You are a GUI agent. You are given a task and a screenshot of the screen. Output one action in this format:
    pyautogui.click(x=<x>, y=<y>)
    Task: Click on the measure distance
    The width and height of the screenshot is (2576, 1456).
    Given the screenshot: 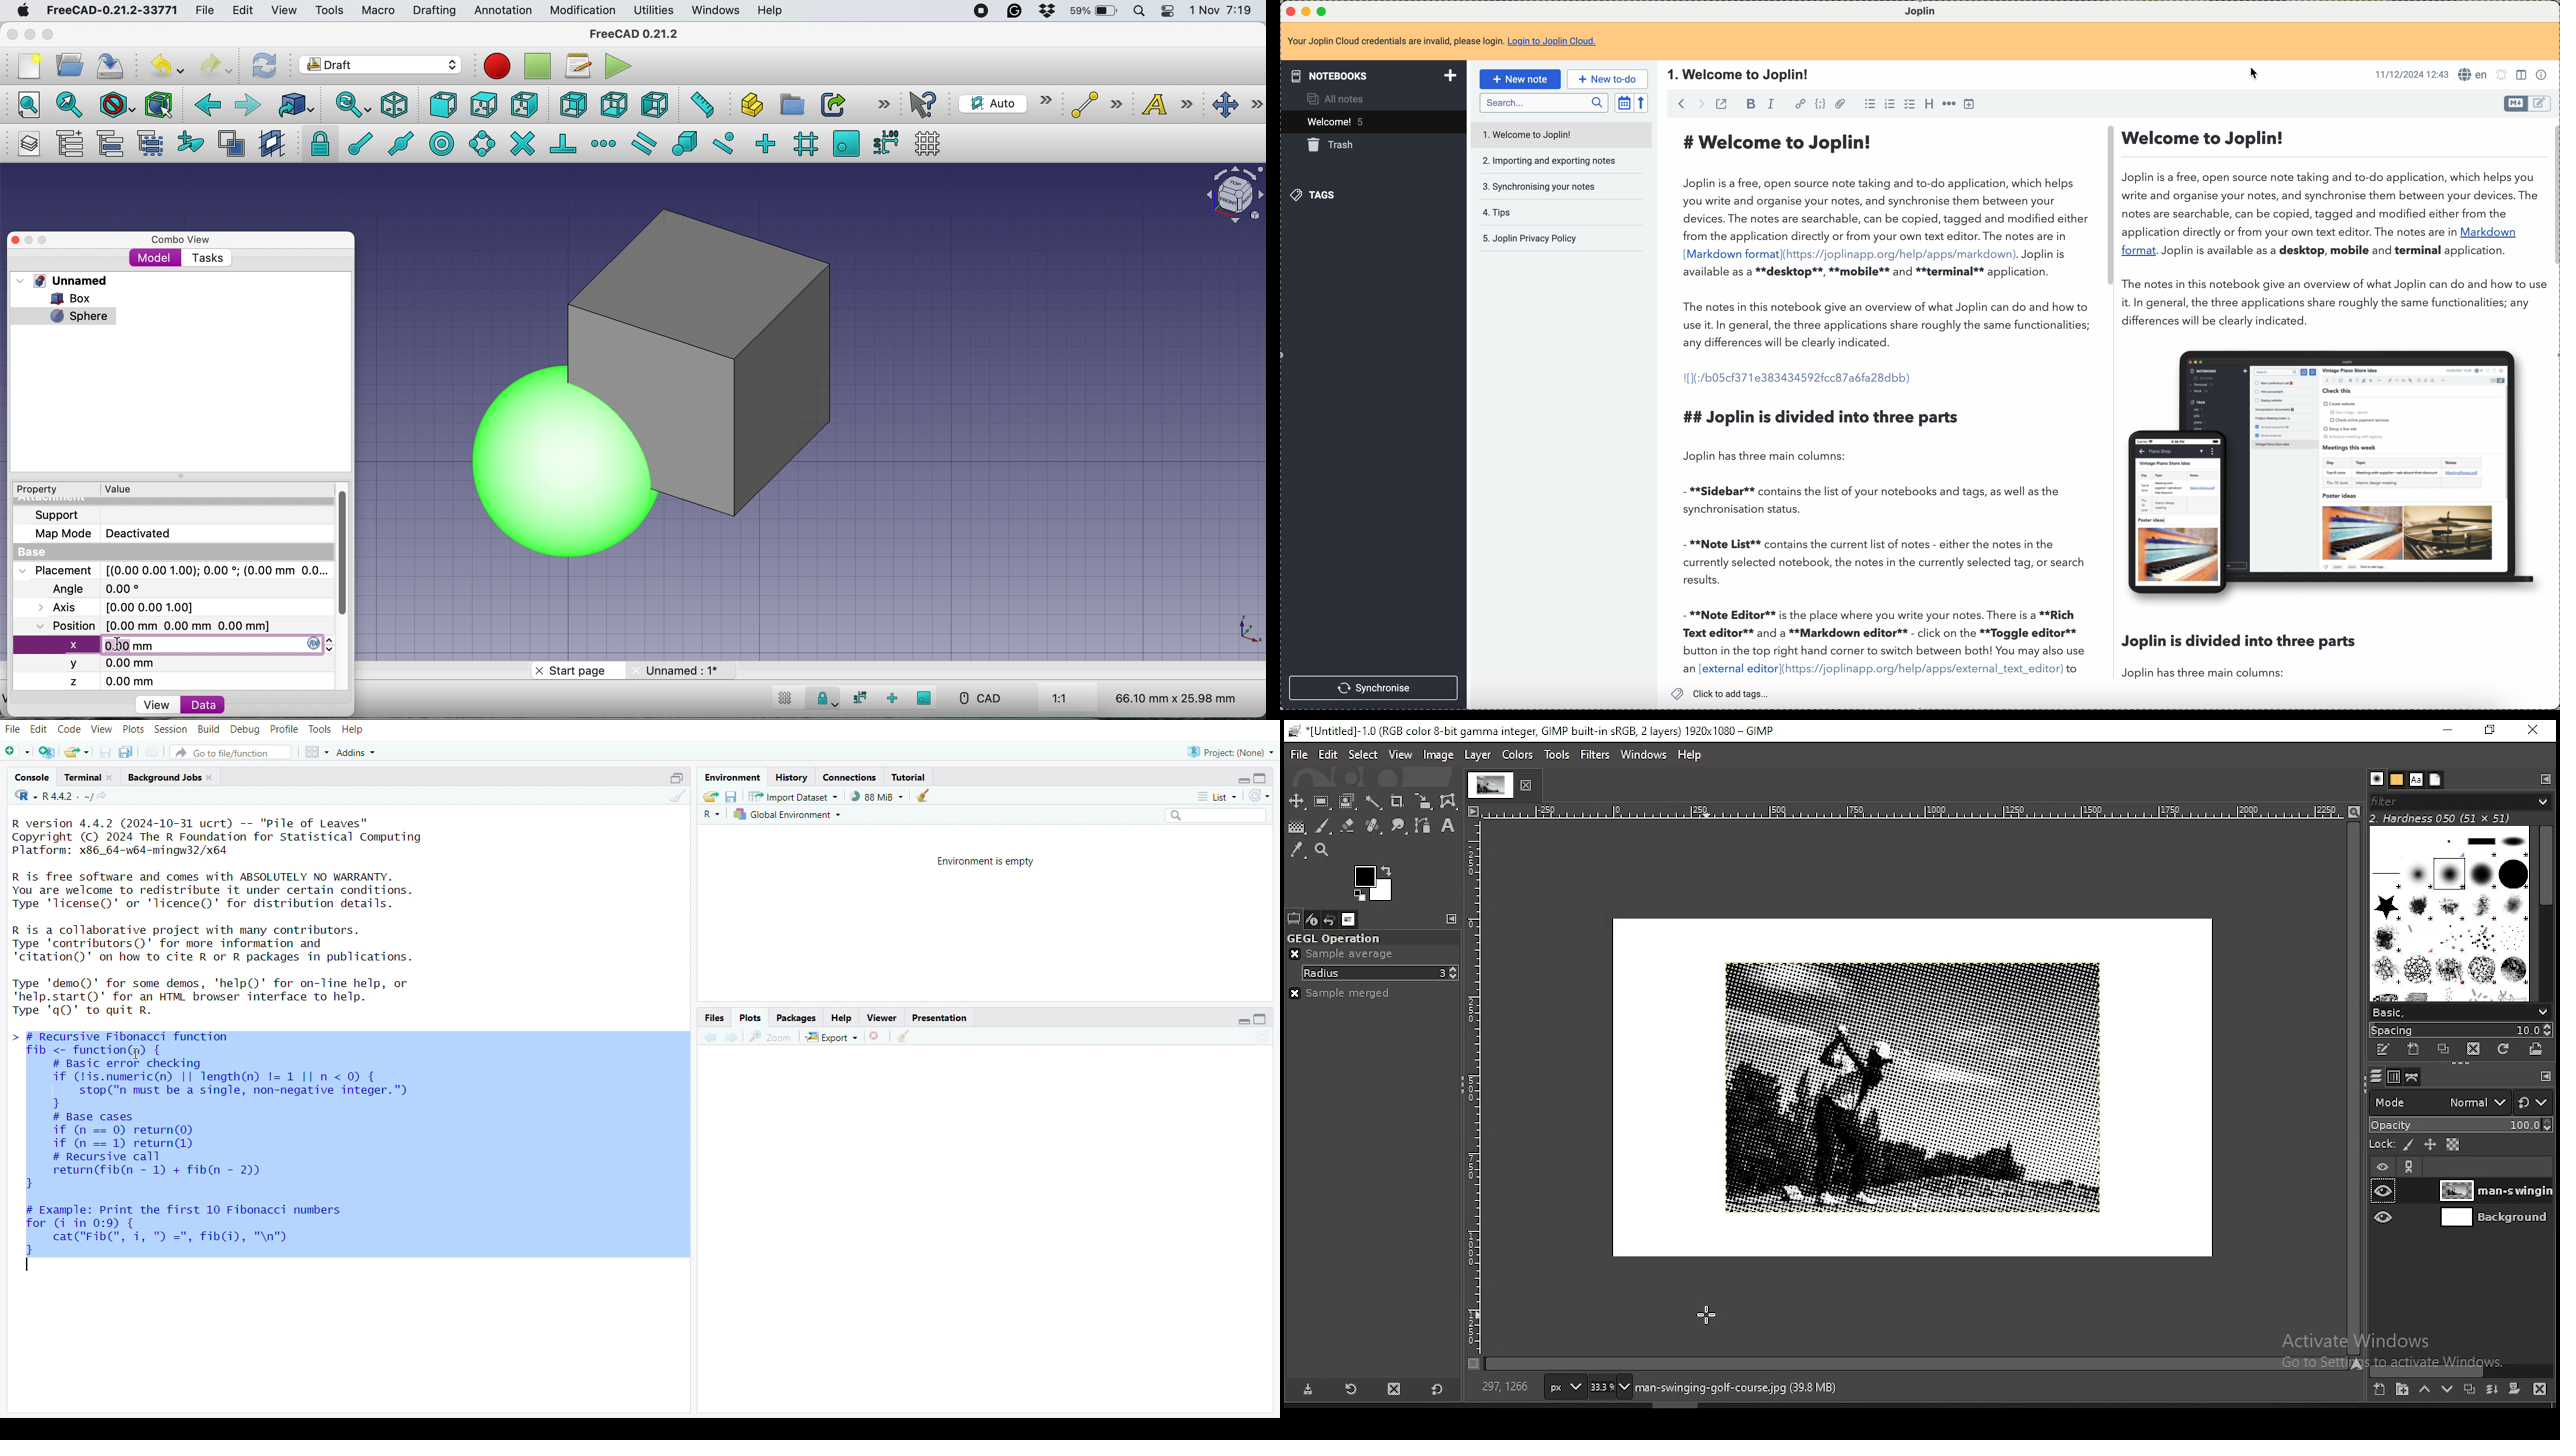 What is the action you would take?
    pyautogui.click(x=699, y=103)
    